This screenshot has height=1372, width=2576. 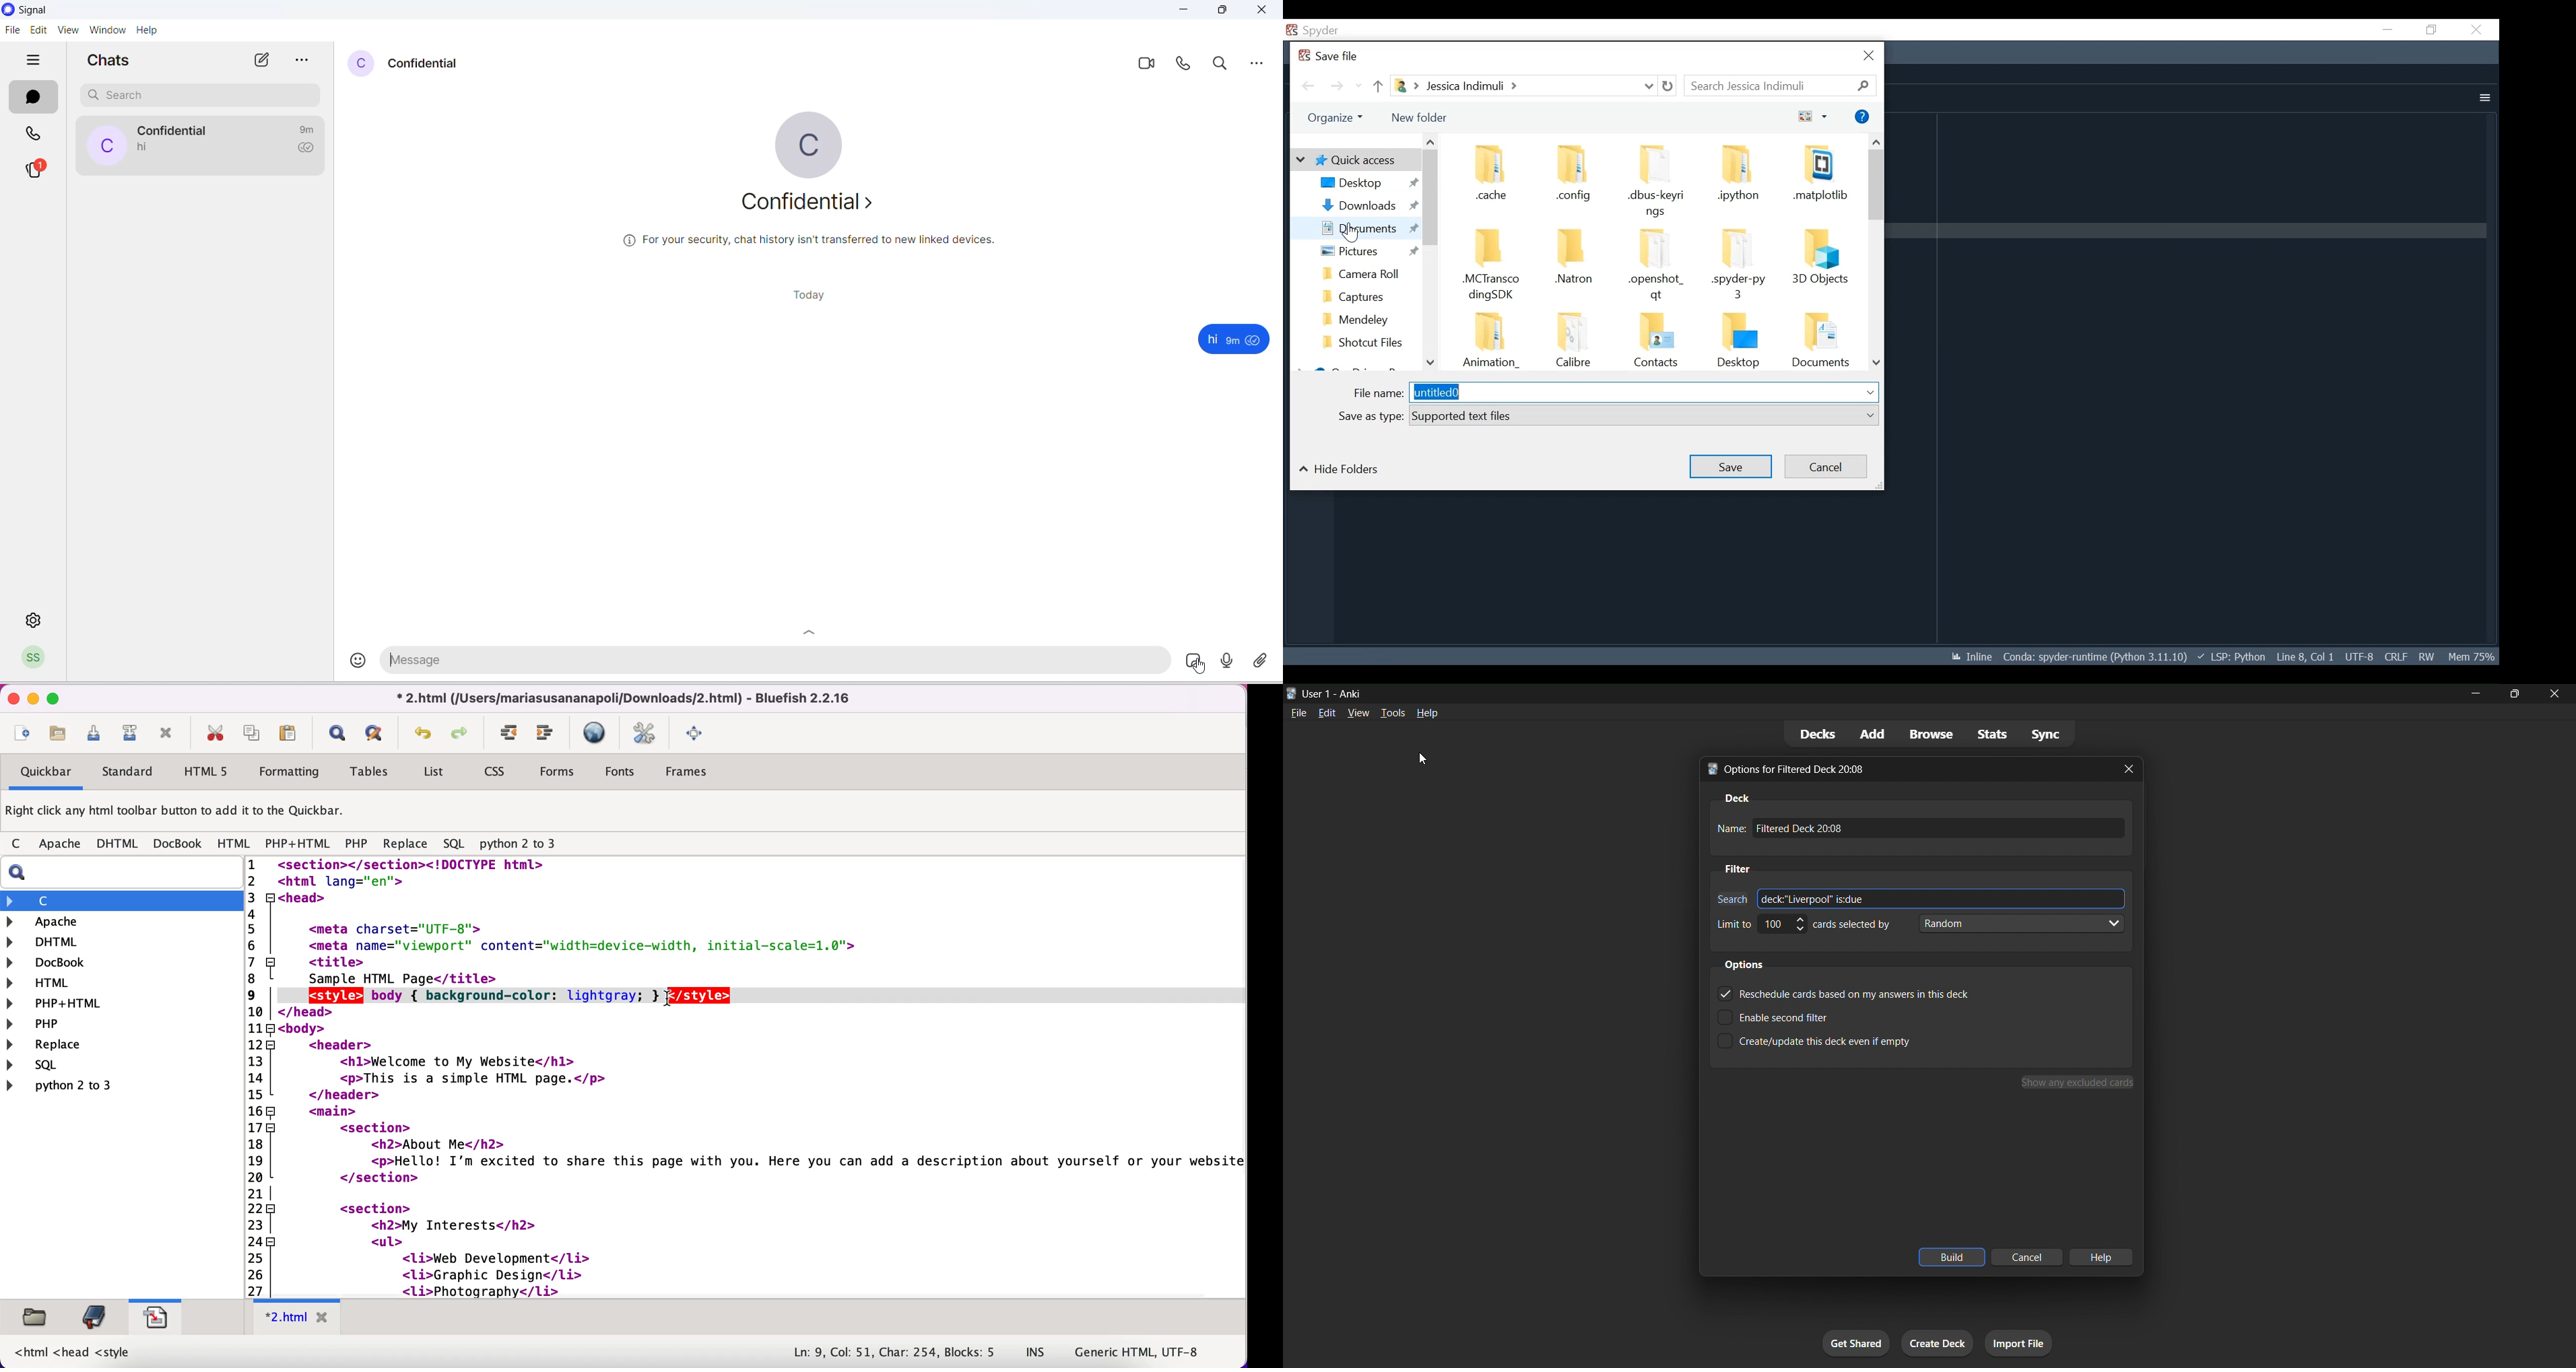 I want to click on (un)check enable/disable second filter, so click(x=1861, y=1017).